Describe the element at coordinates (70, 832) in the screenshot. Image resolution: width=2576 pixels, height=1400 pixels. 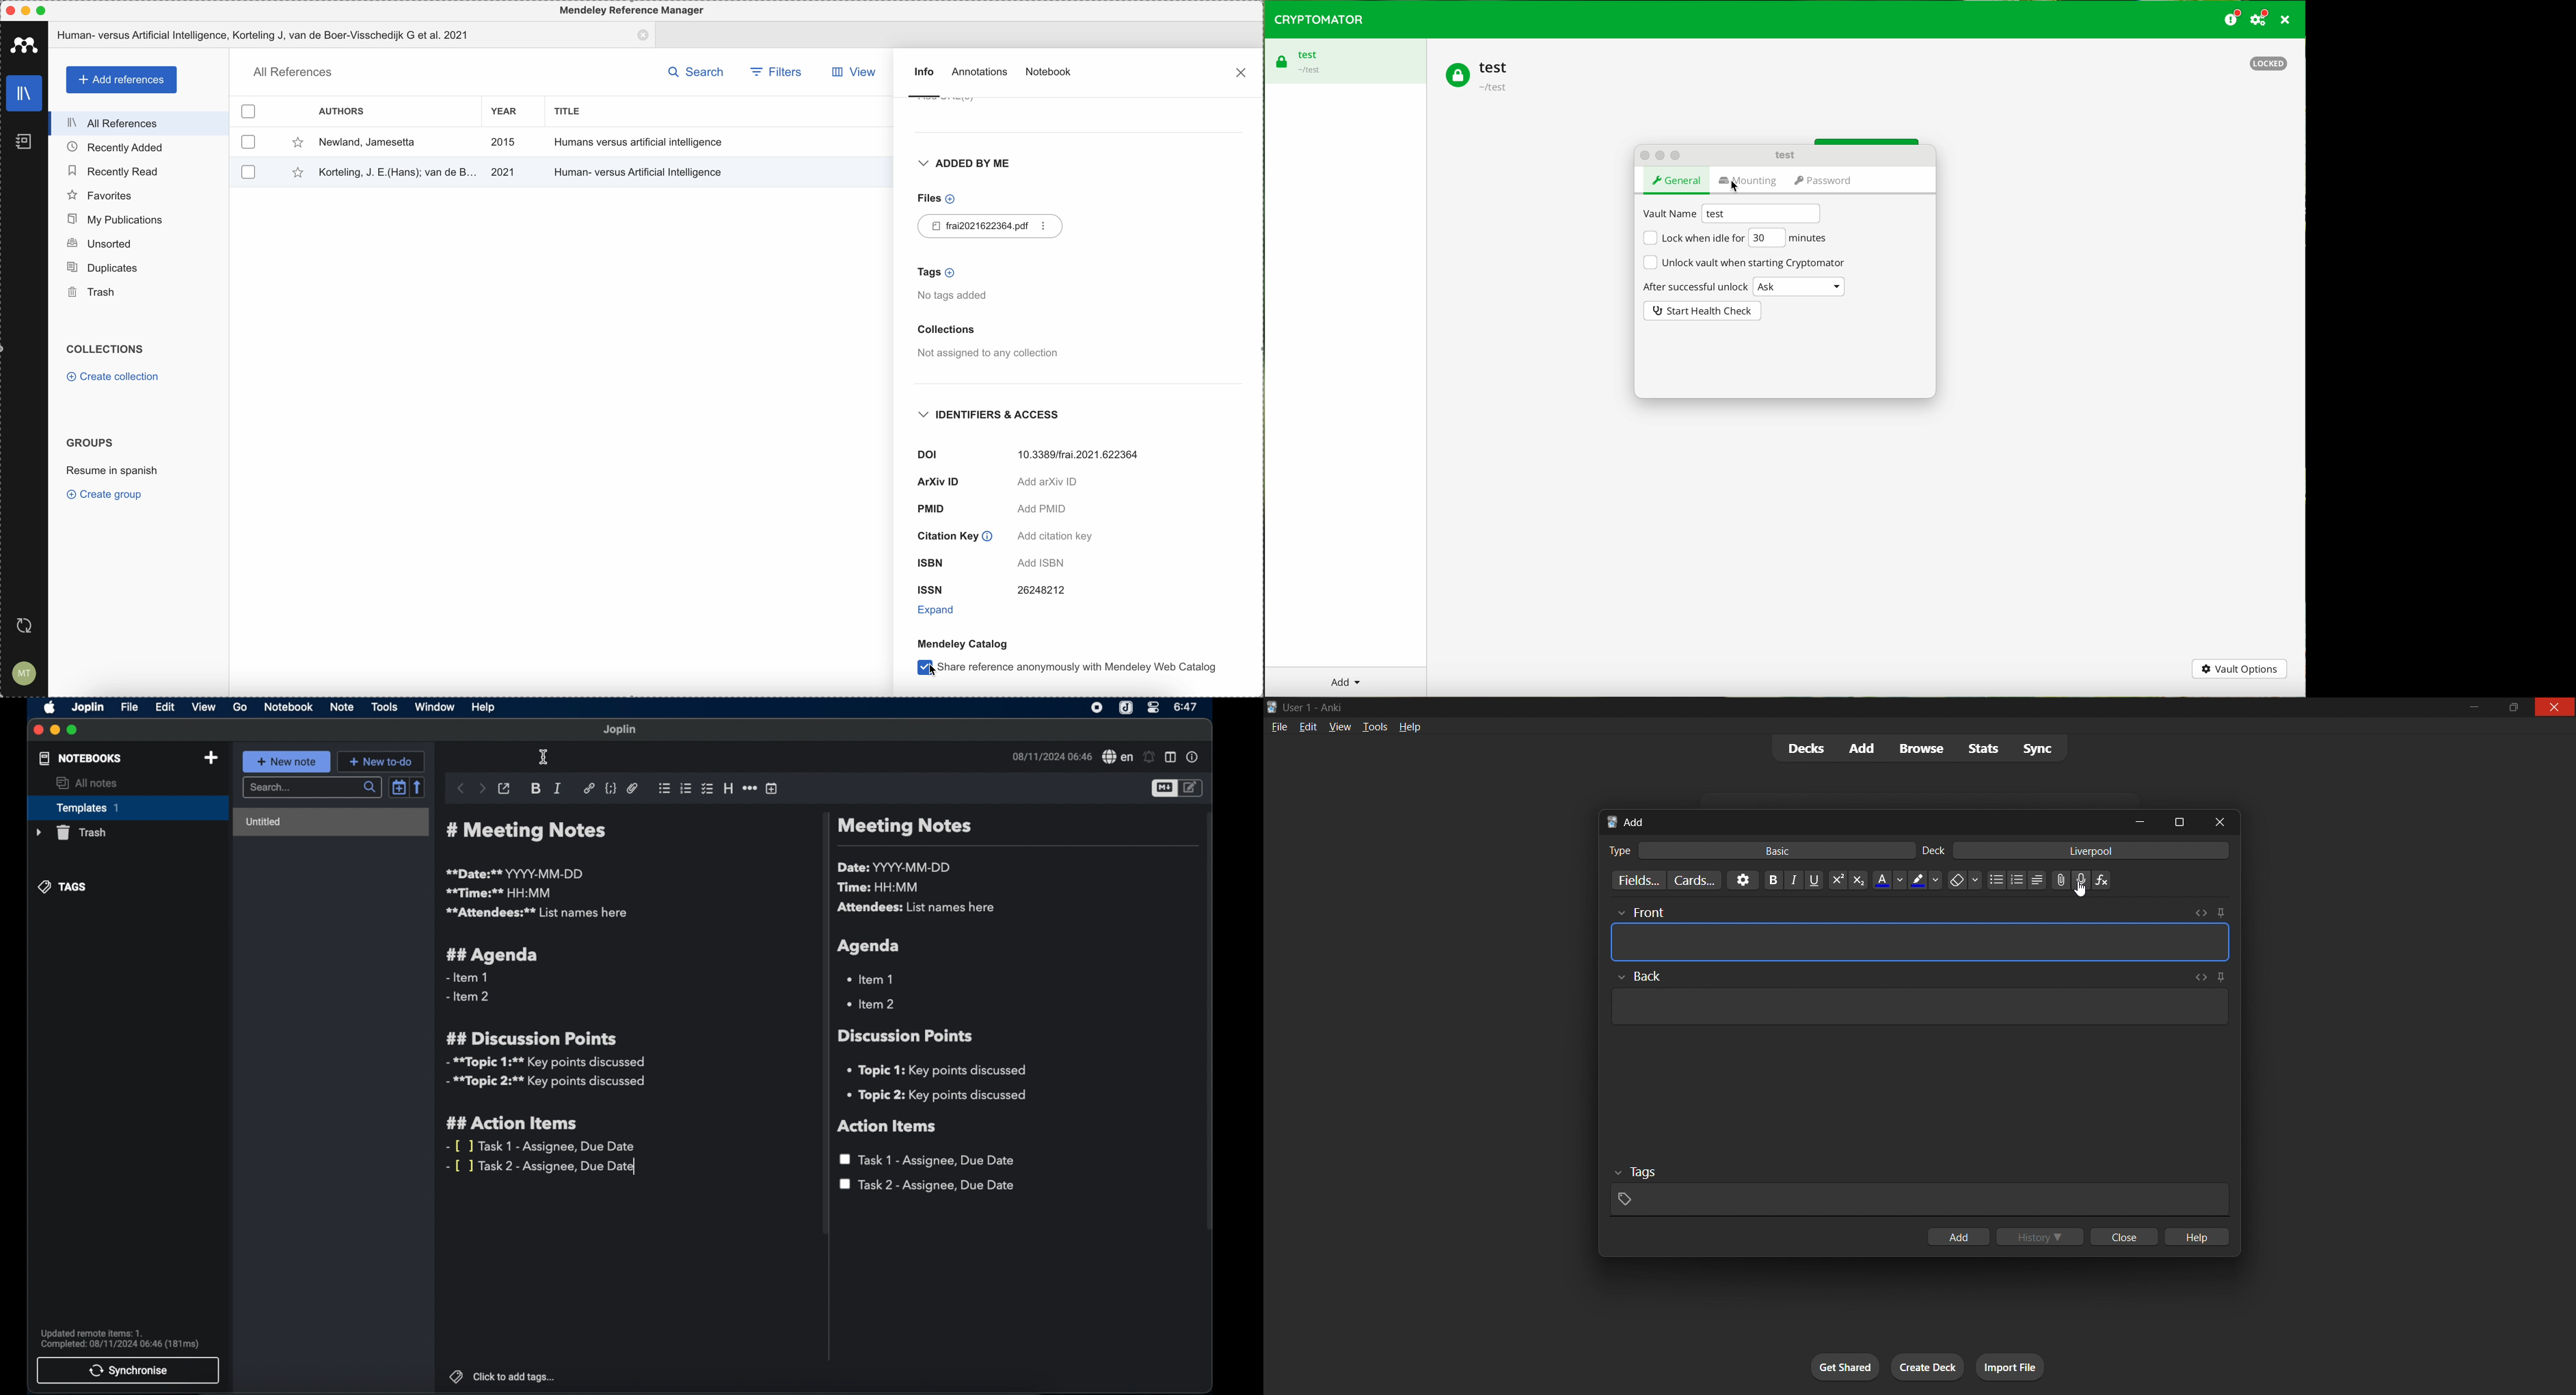
I see `trash` at that location.